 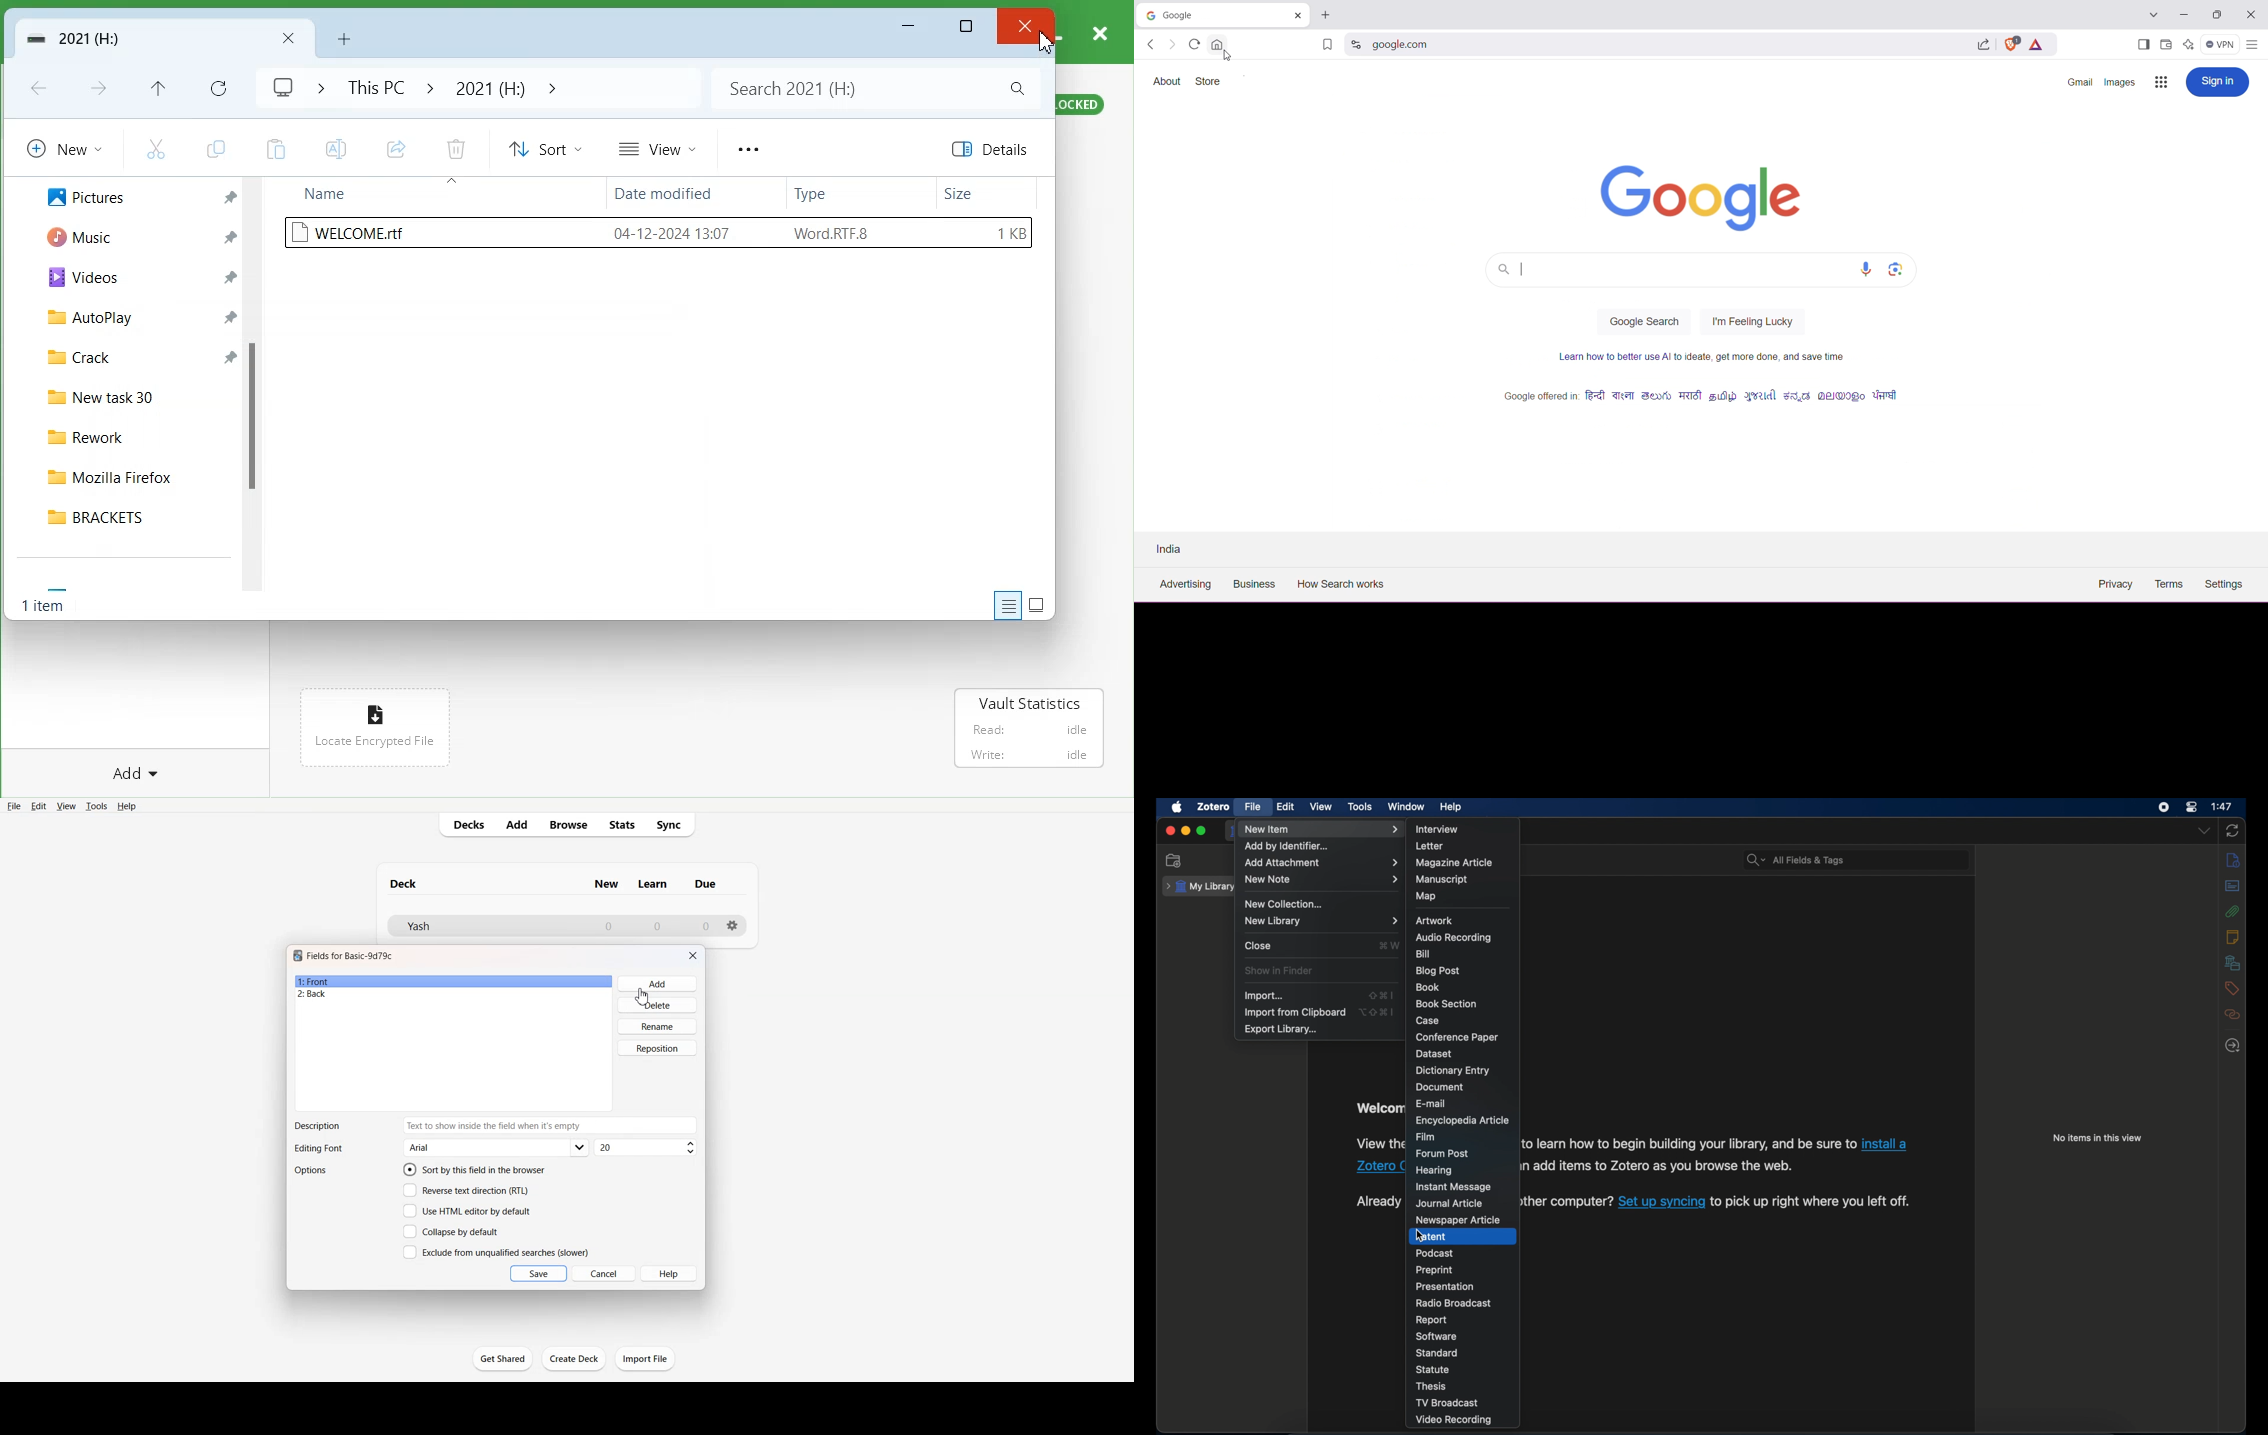 What do you see at coordinates (2233, 887) in the screenshot?
I see `abstract` at bounding box center [2233, 887].